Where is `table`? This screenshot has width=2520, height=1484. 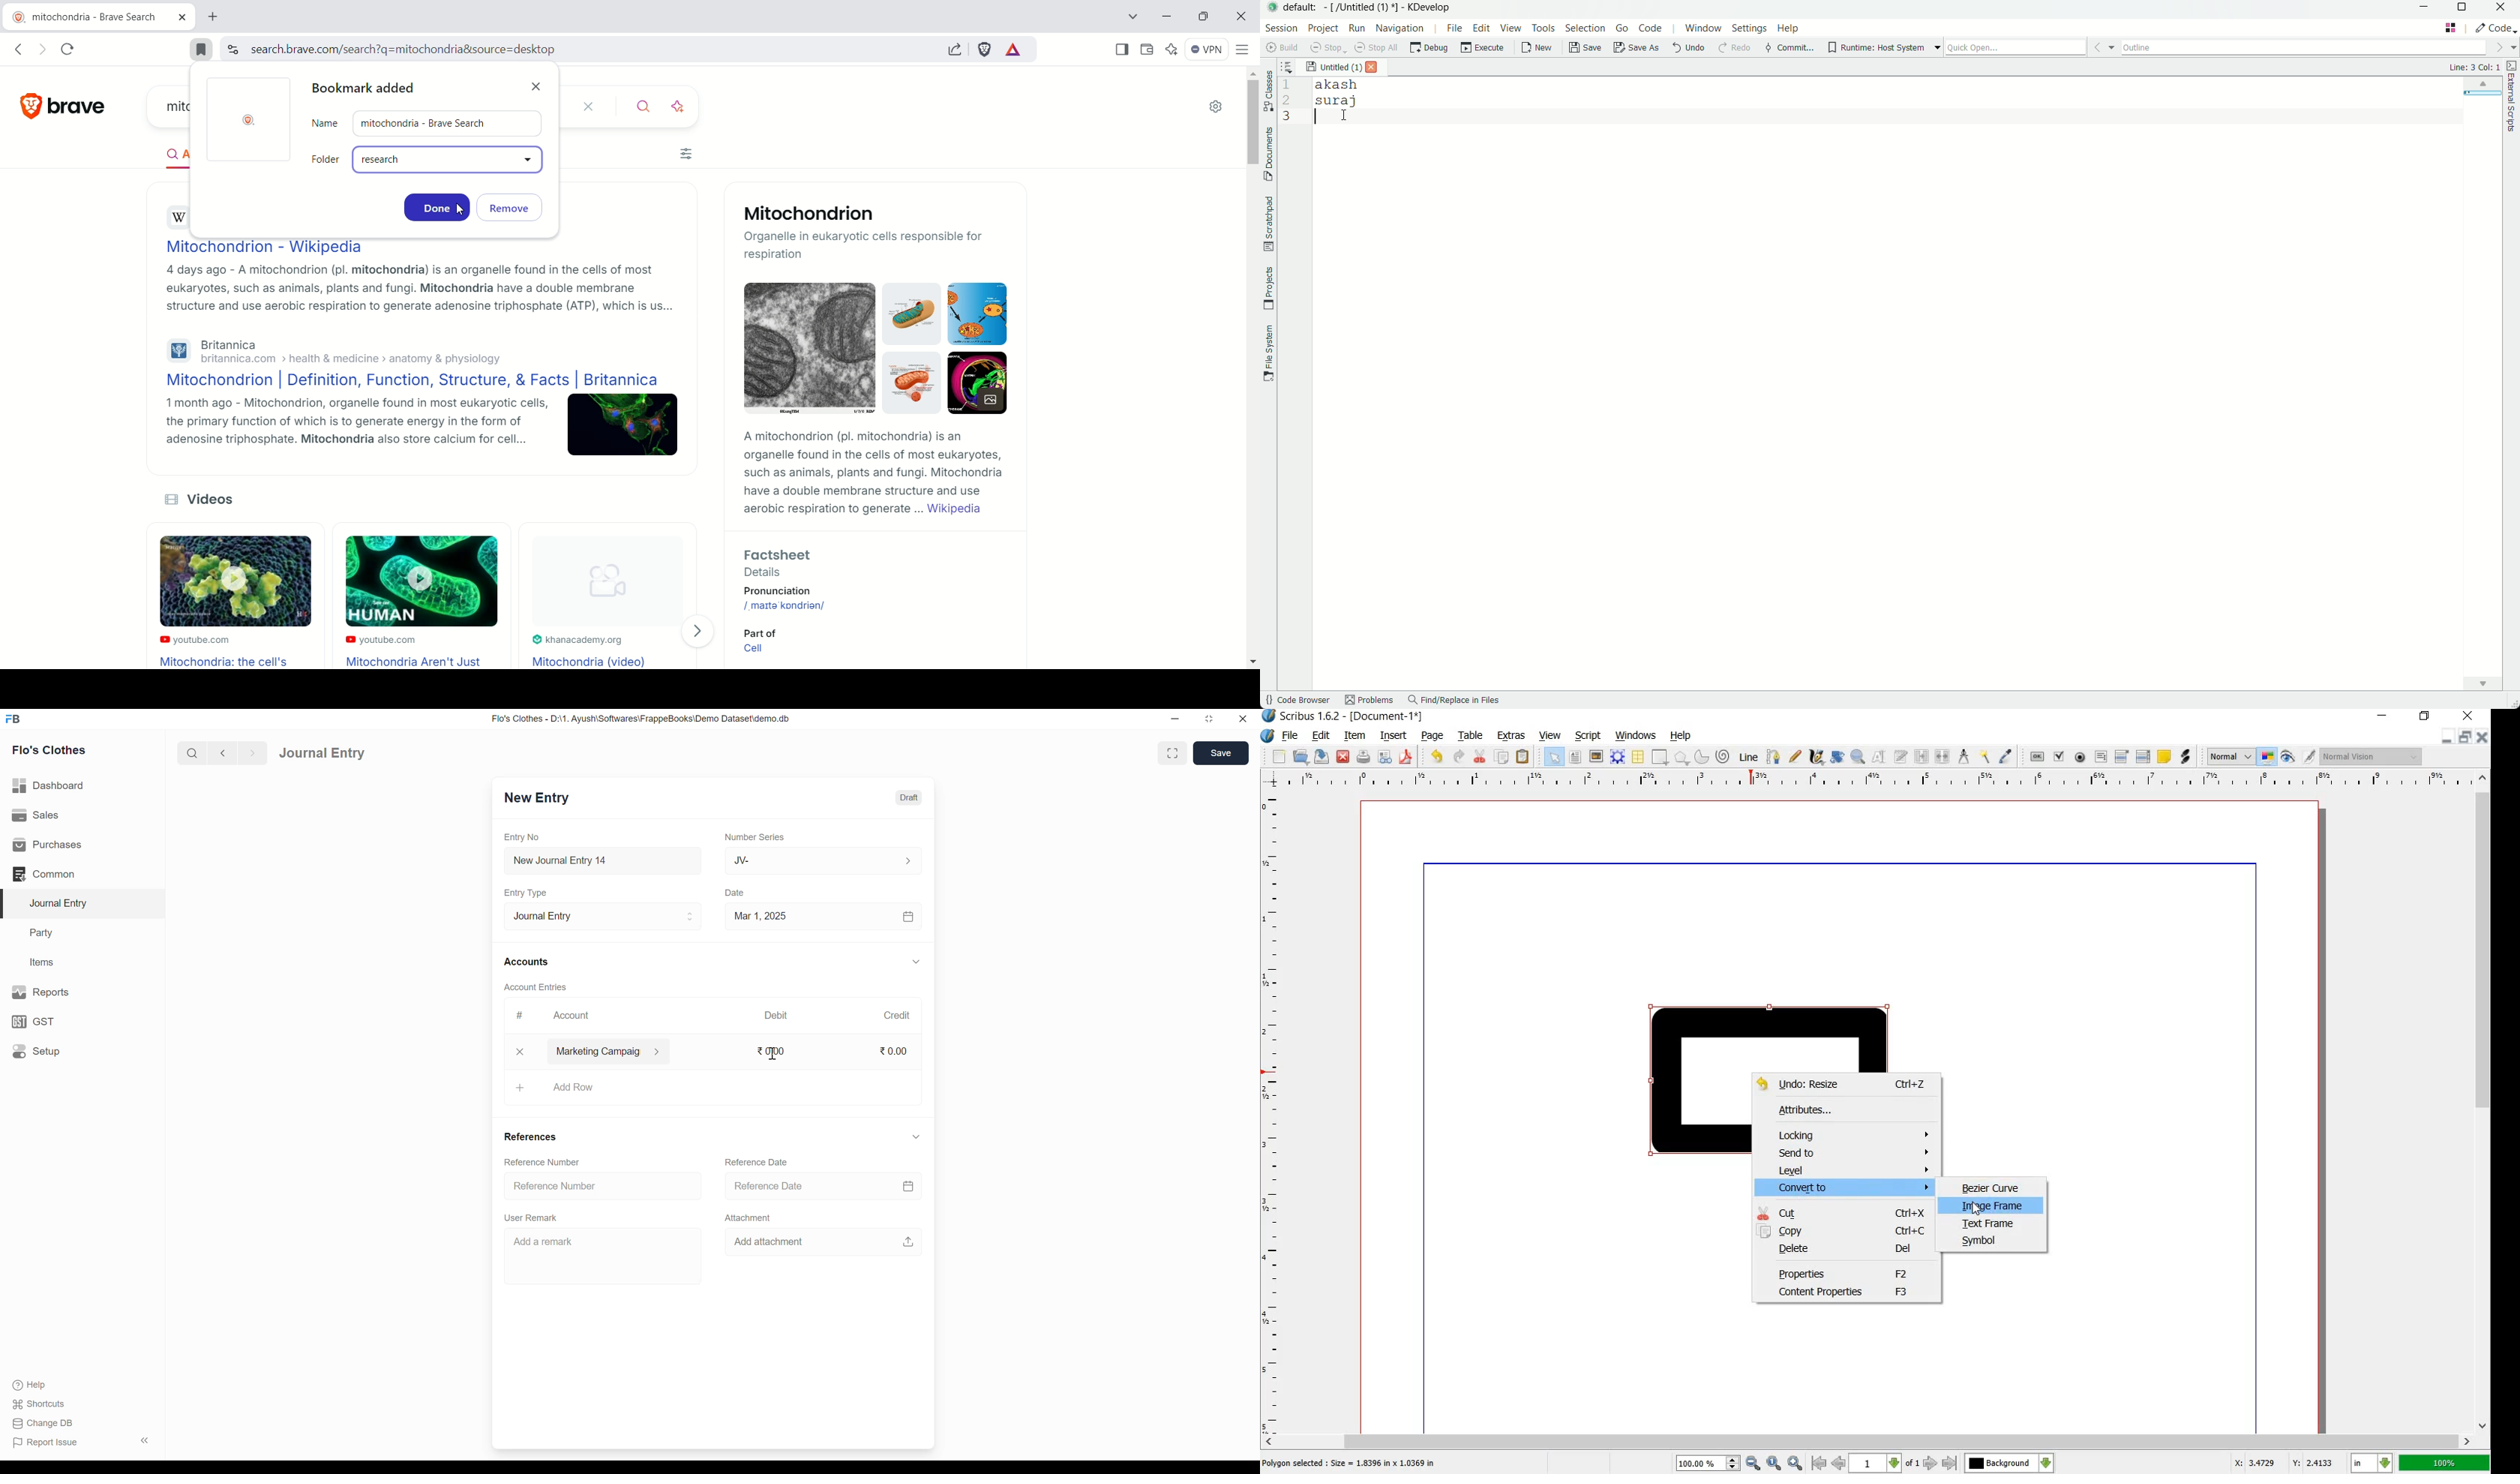 table is located at coordinates (1472, 736).